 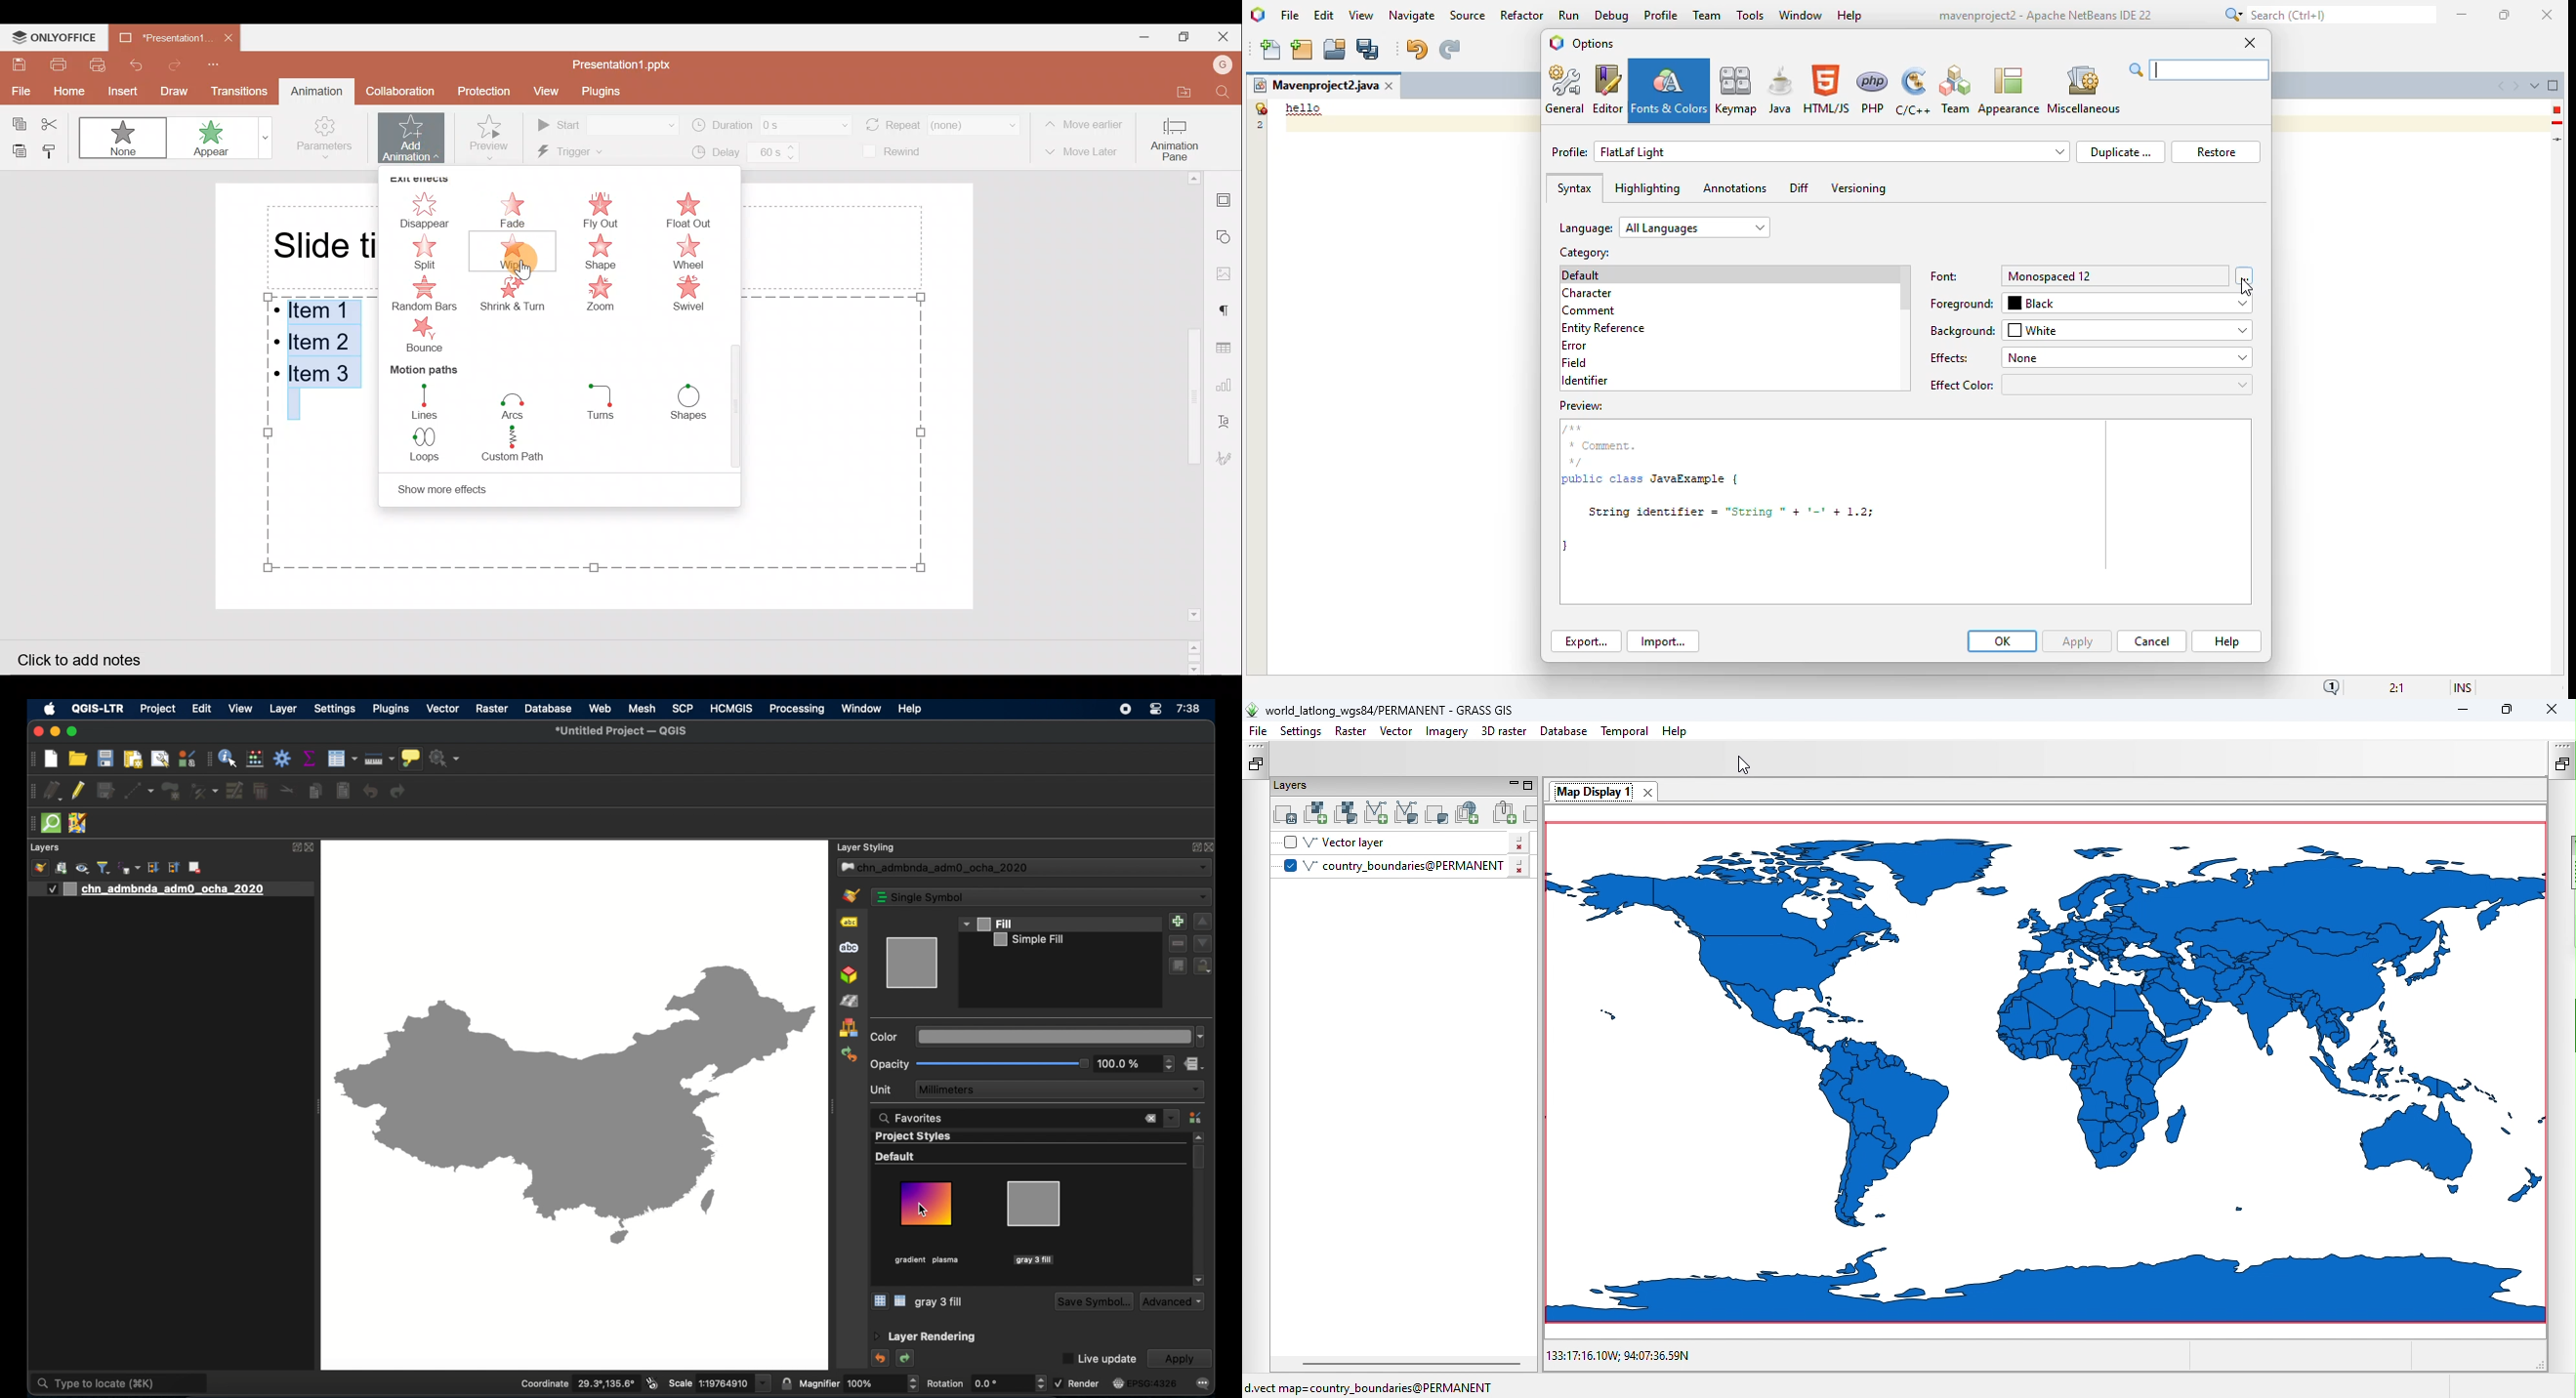 What do you see at coordinates (1222, 89) in the screenshot?
I see `Find` at bounding box center [1222, 89].